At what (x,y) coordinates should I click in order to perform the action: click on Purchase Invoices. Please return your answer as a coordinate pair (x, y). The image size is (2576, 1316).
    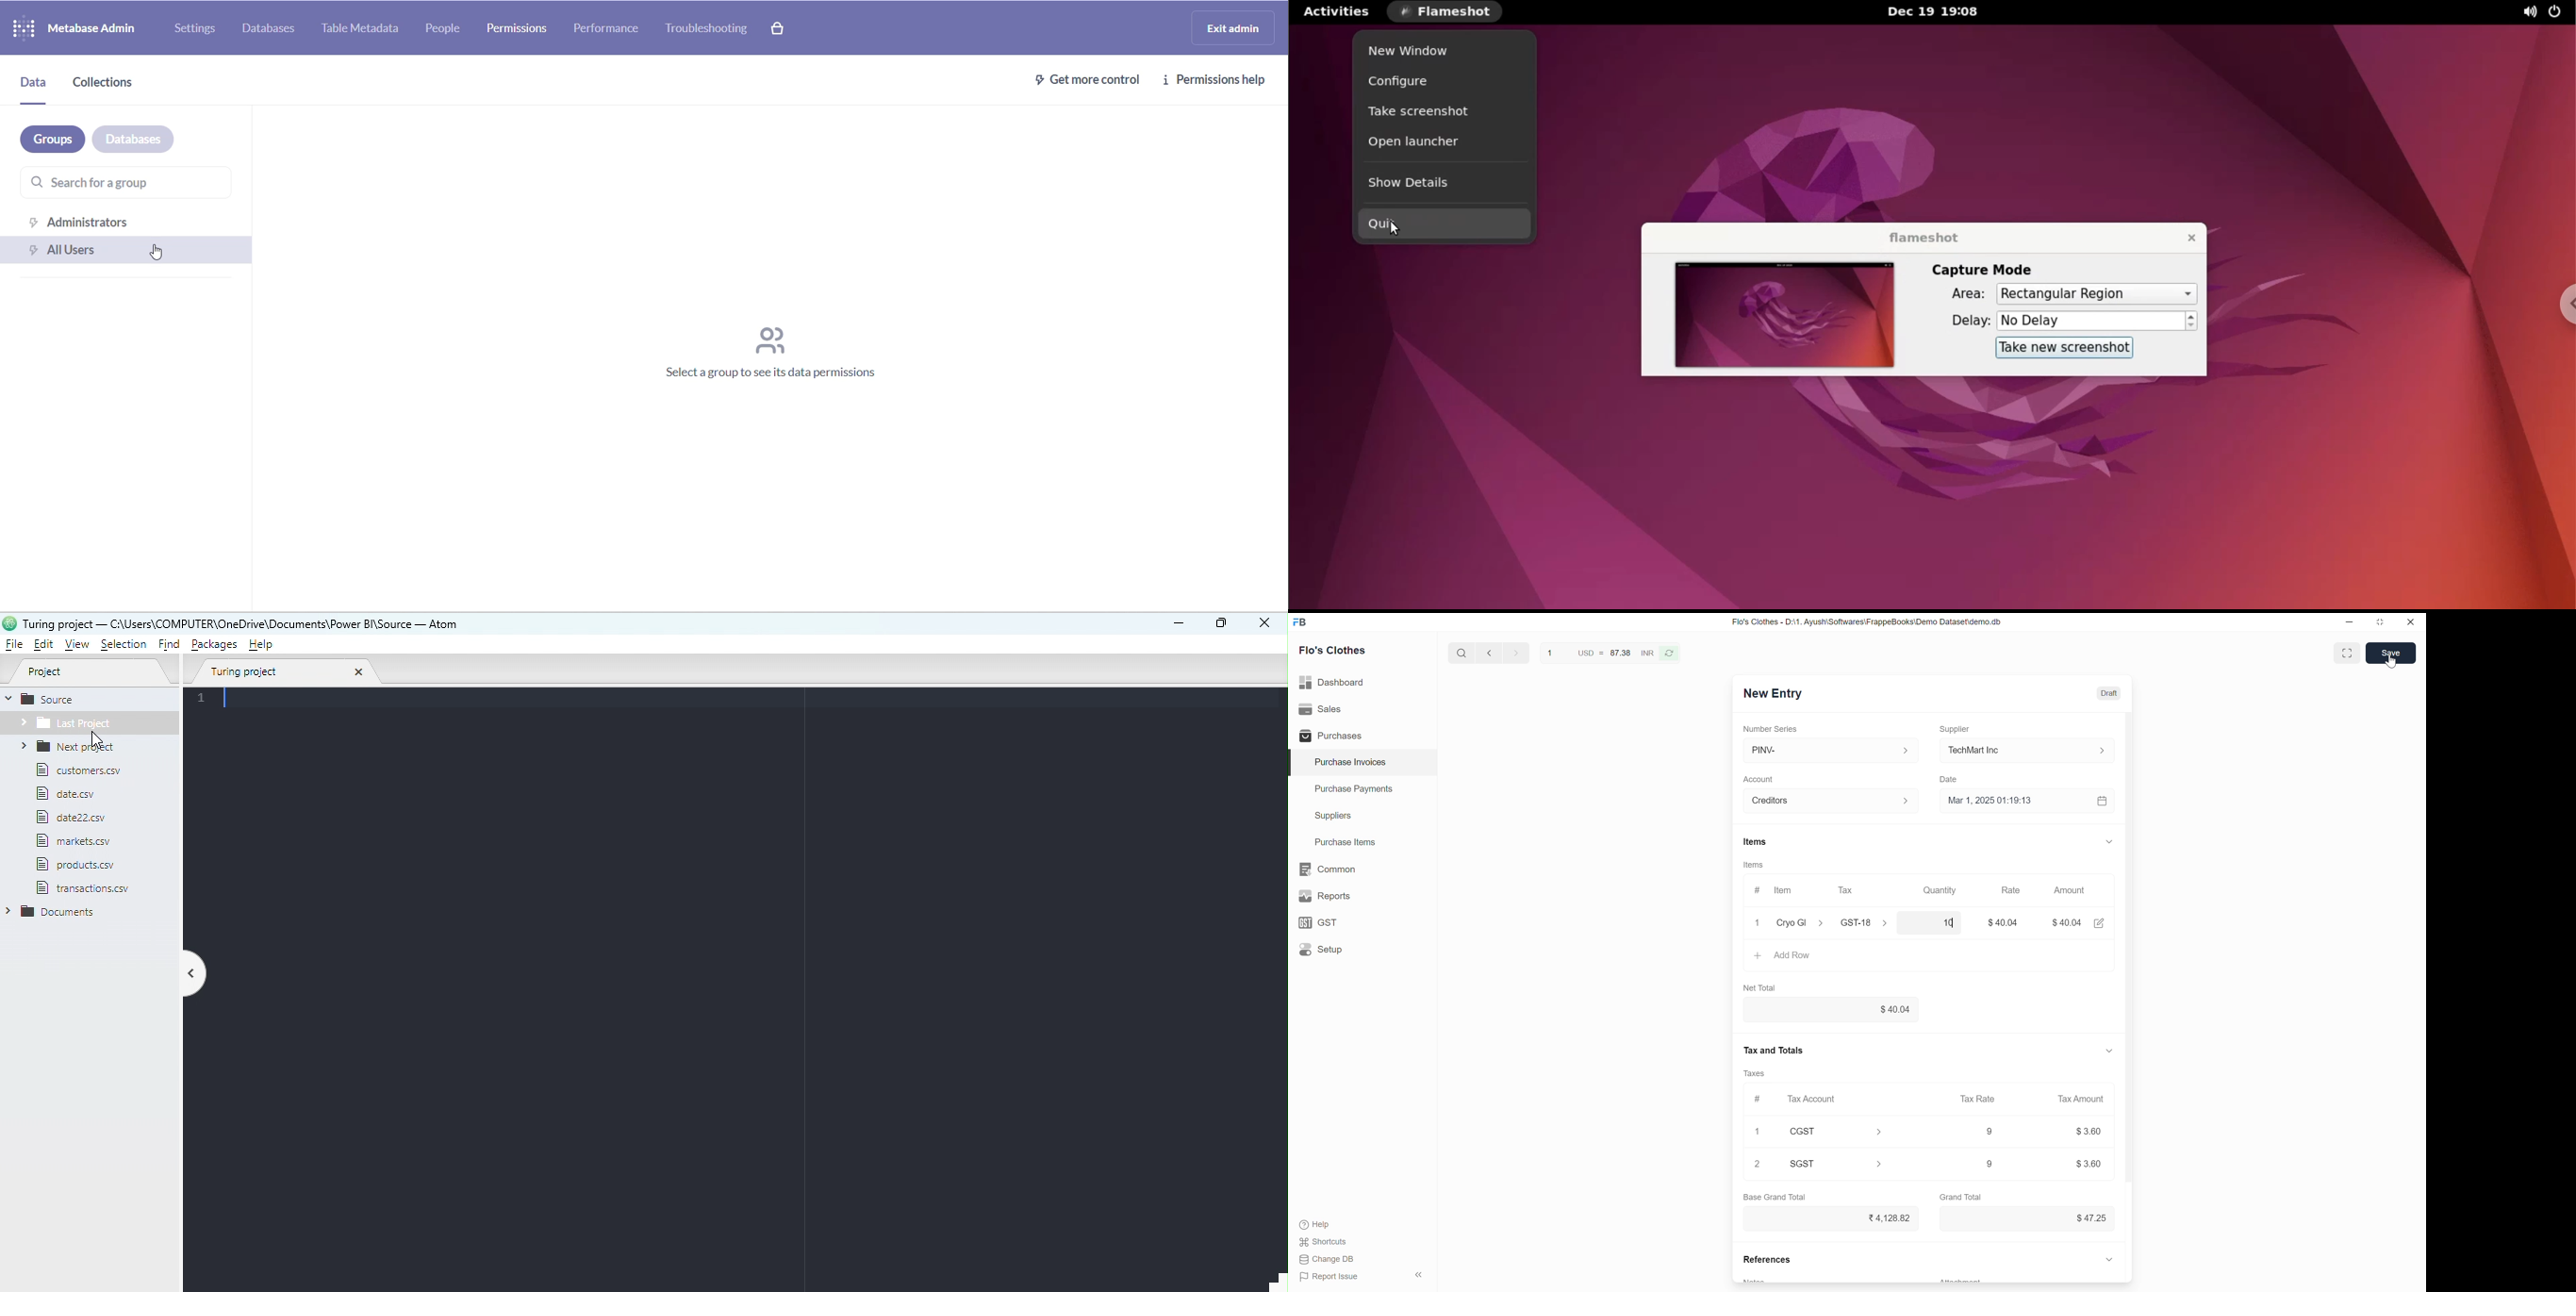
    Looking at the image, I should click on (1344, 762).